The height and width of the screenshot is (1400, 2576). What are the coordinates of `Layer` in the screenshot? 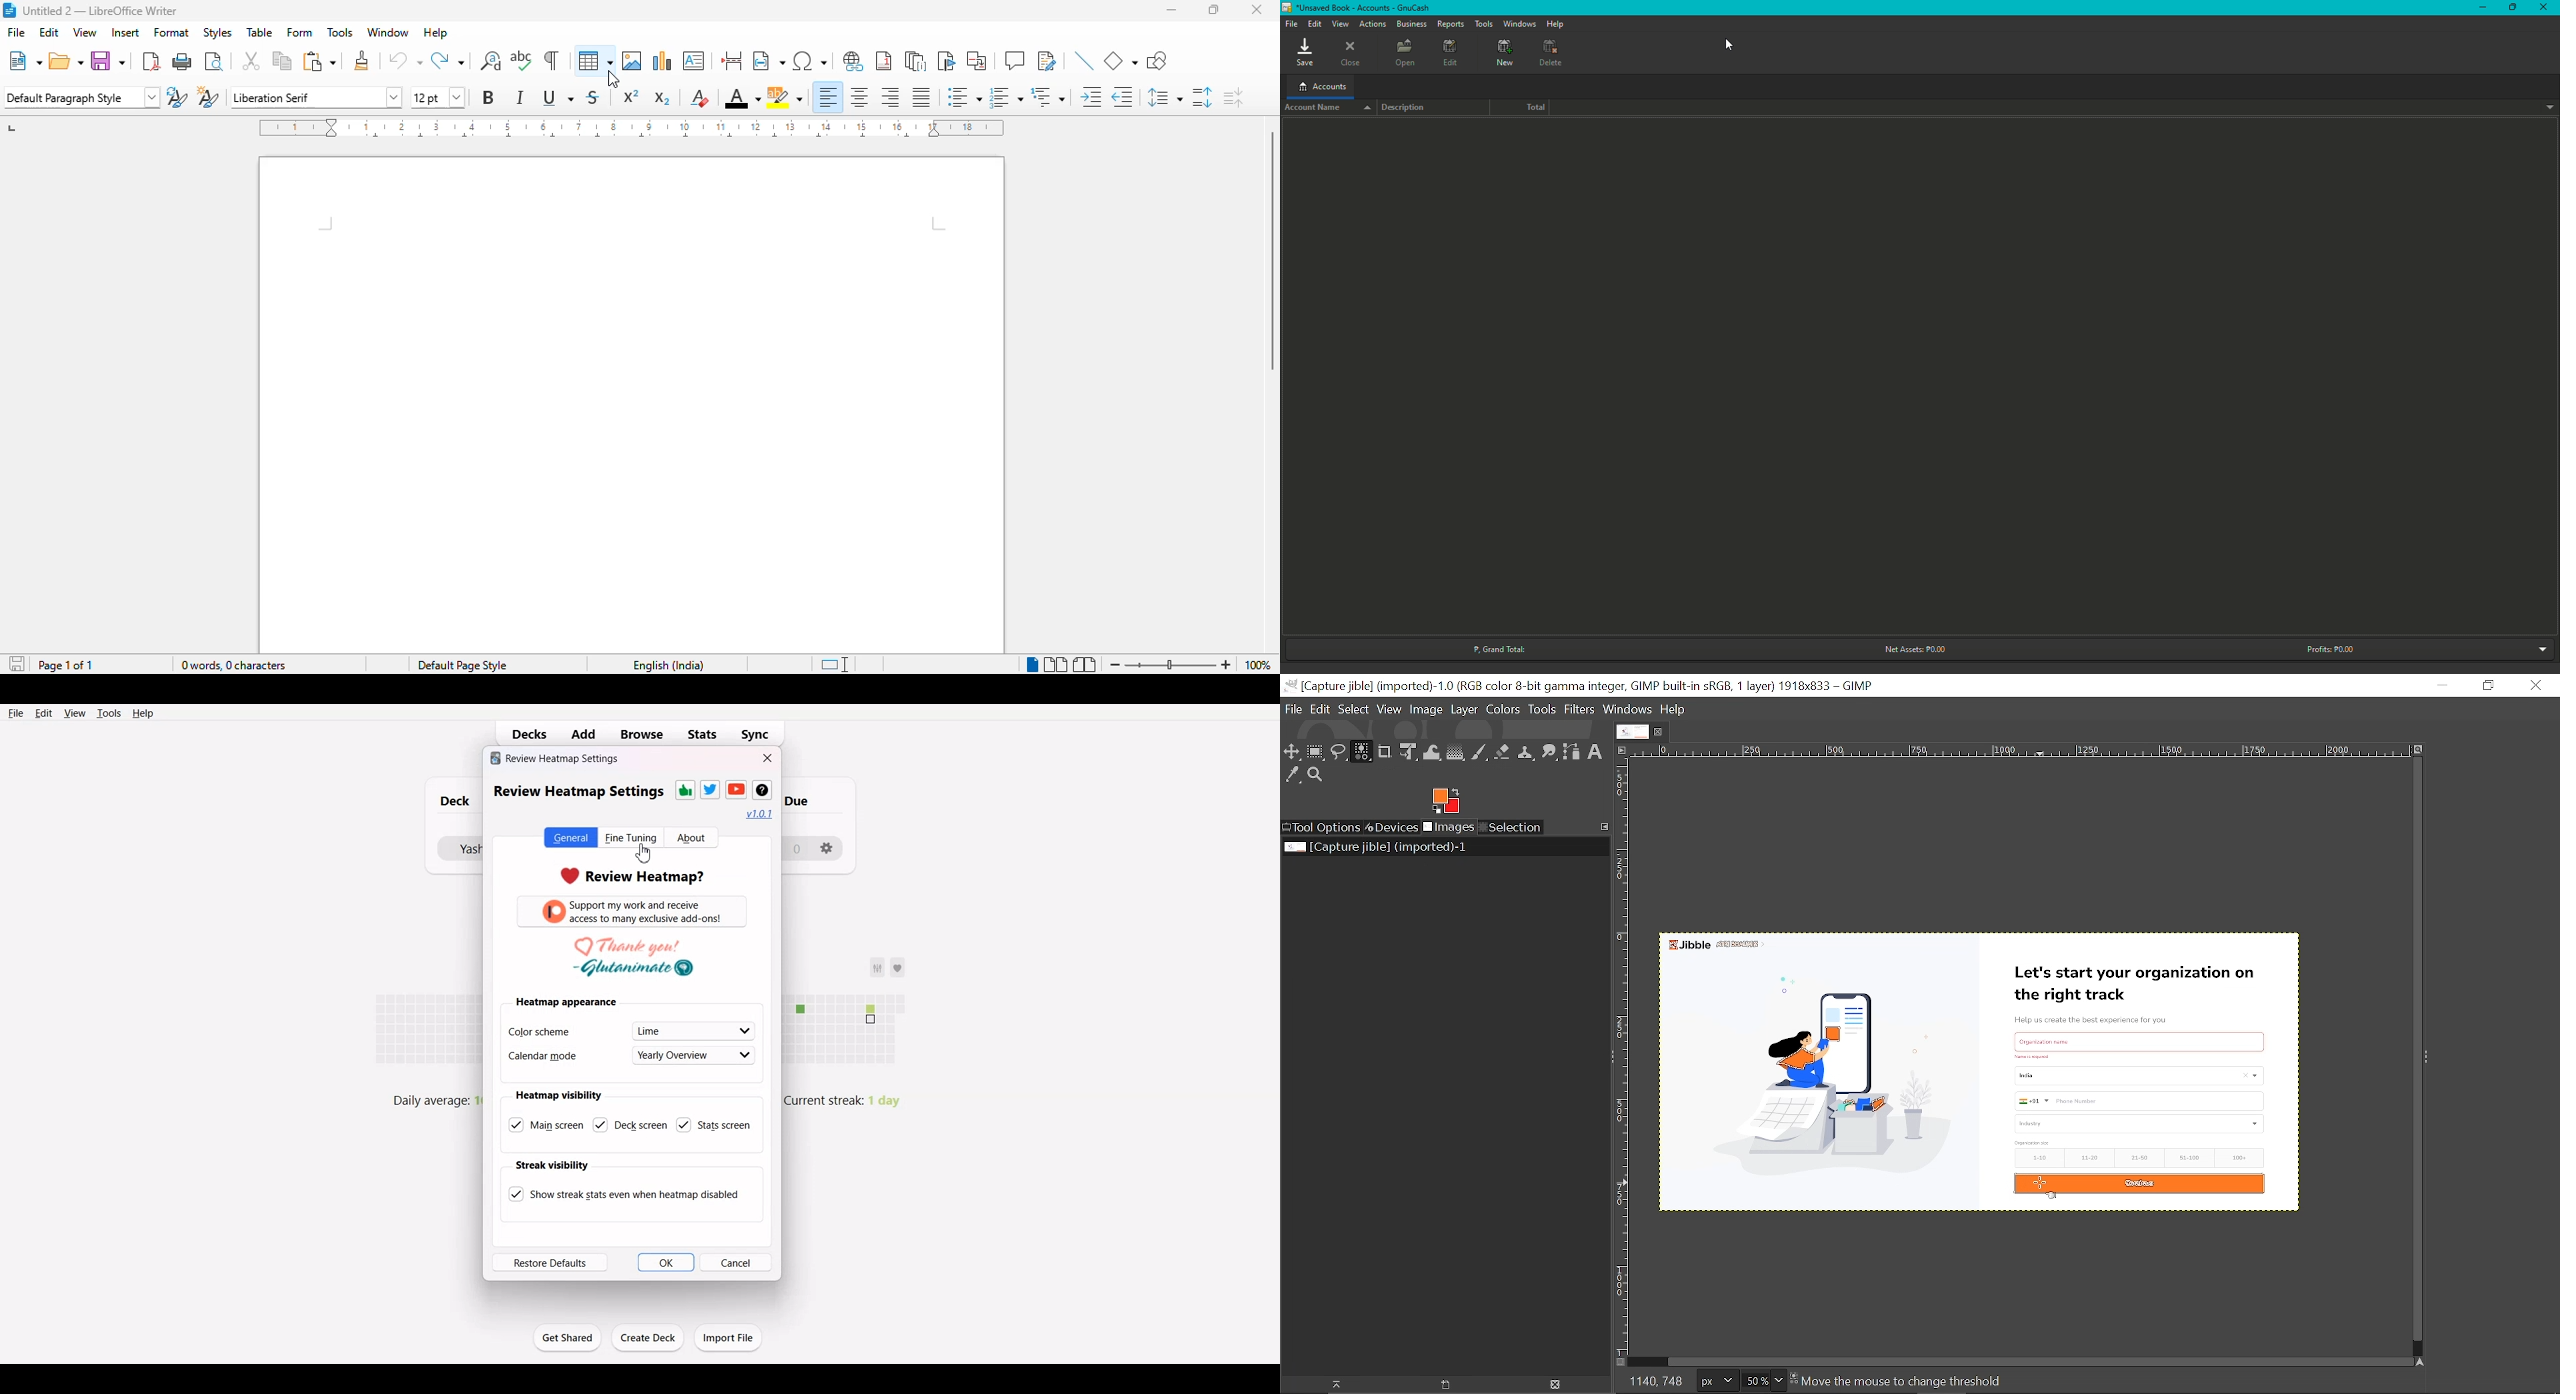 It's located at (1464, 709).